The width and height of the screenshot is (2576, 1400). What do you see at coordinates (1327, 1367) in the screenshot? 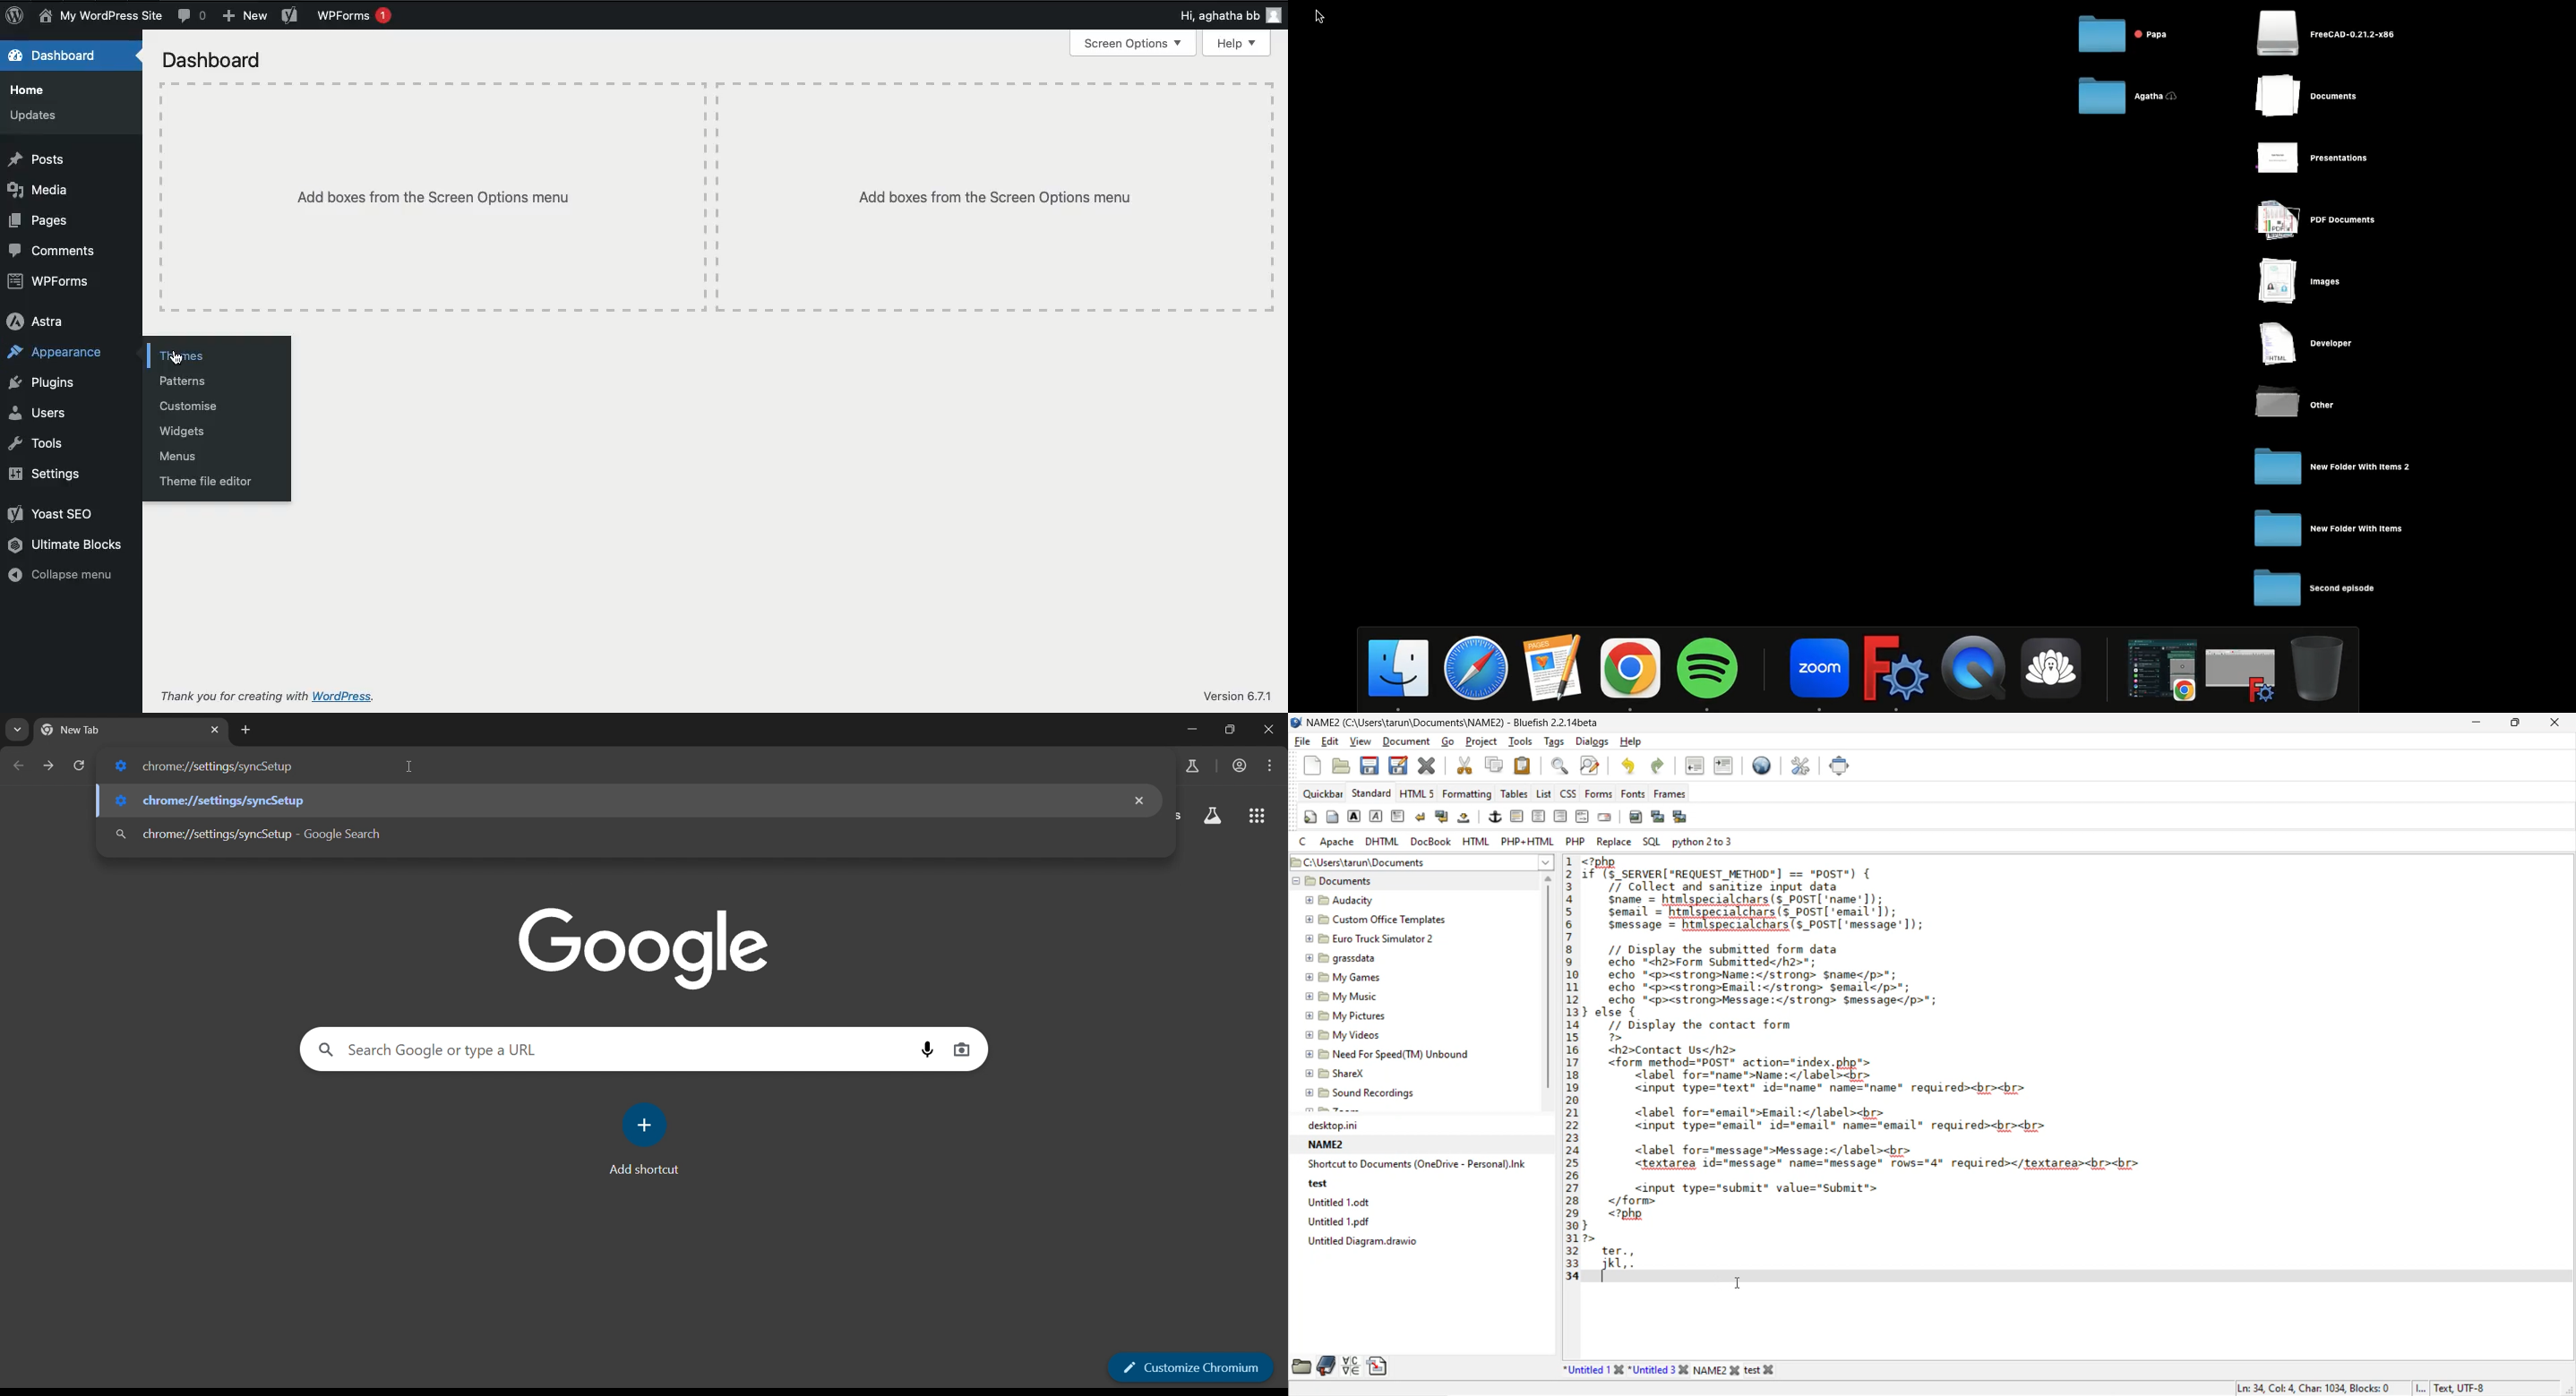
I see `bookmarks` at bounding box center [1327, 1367].